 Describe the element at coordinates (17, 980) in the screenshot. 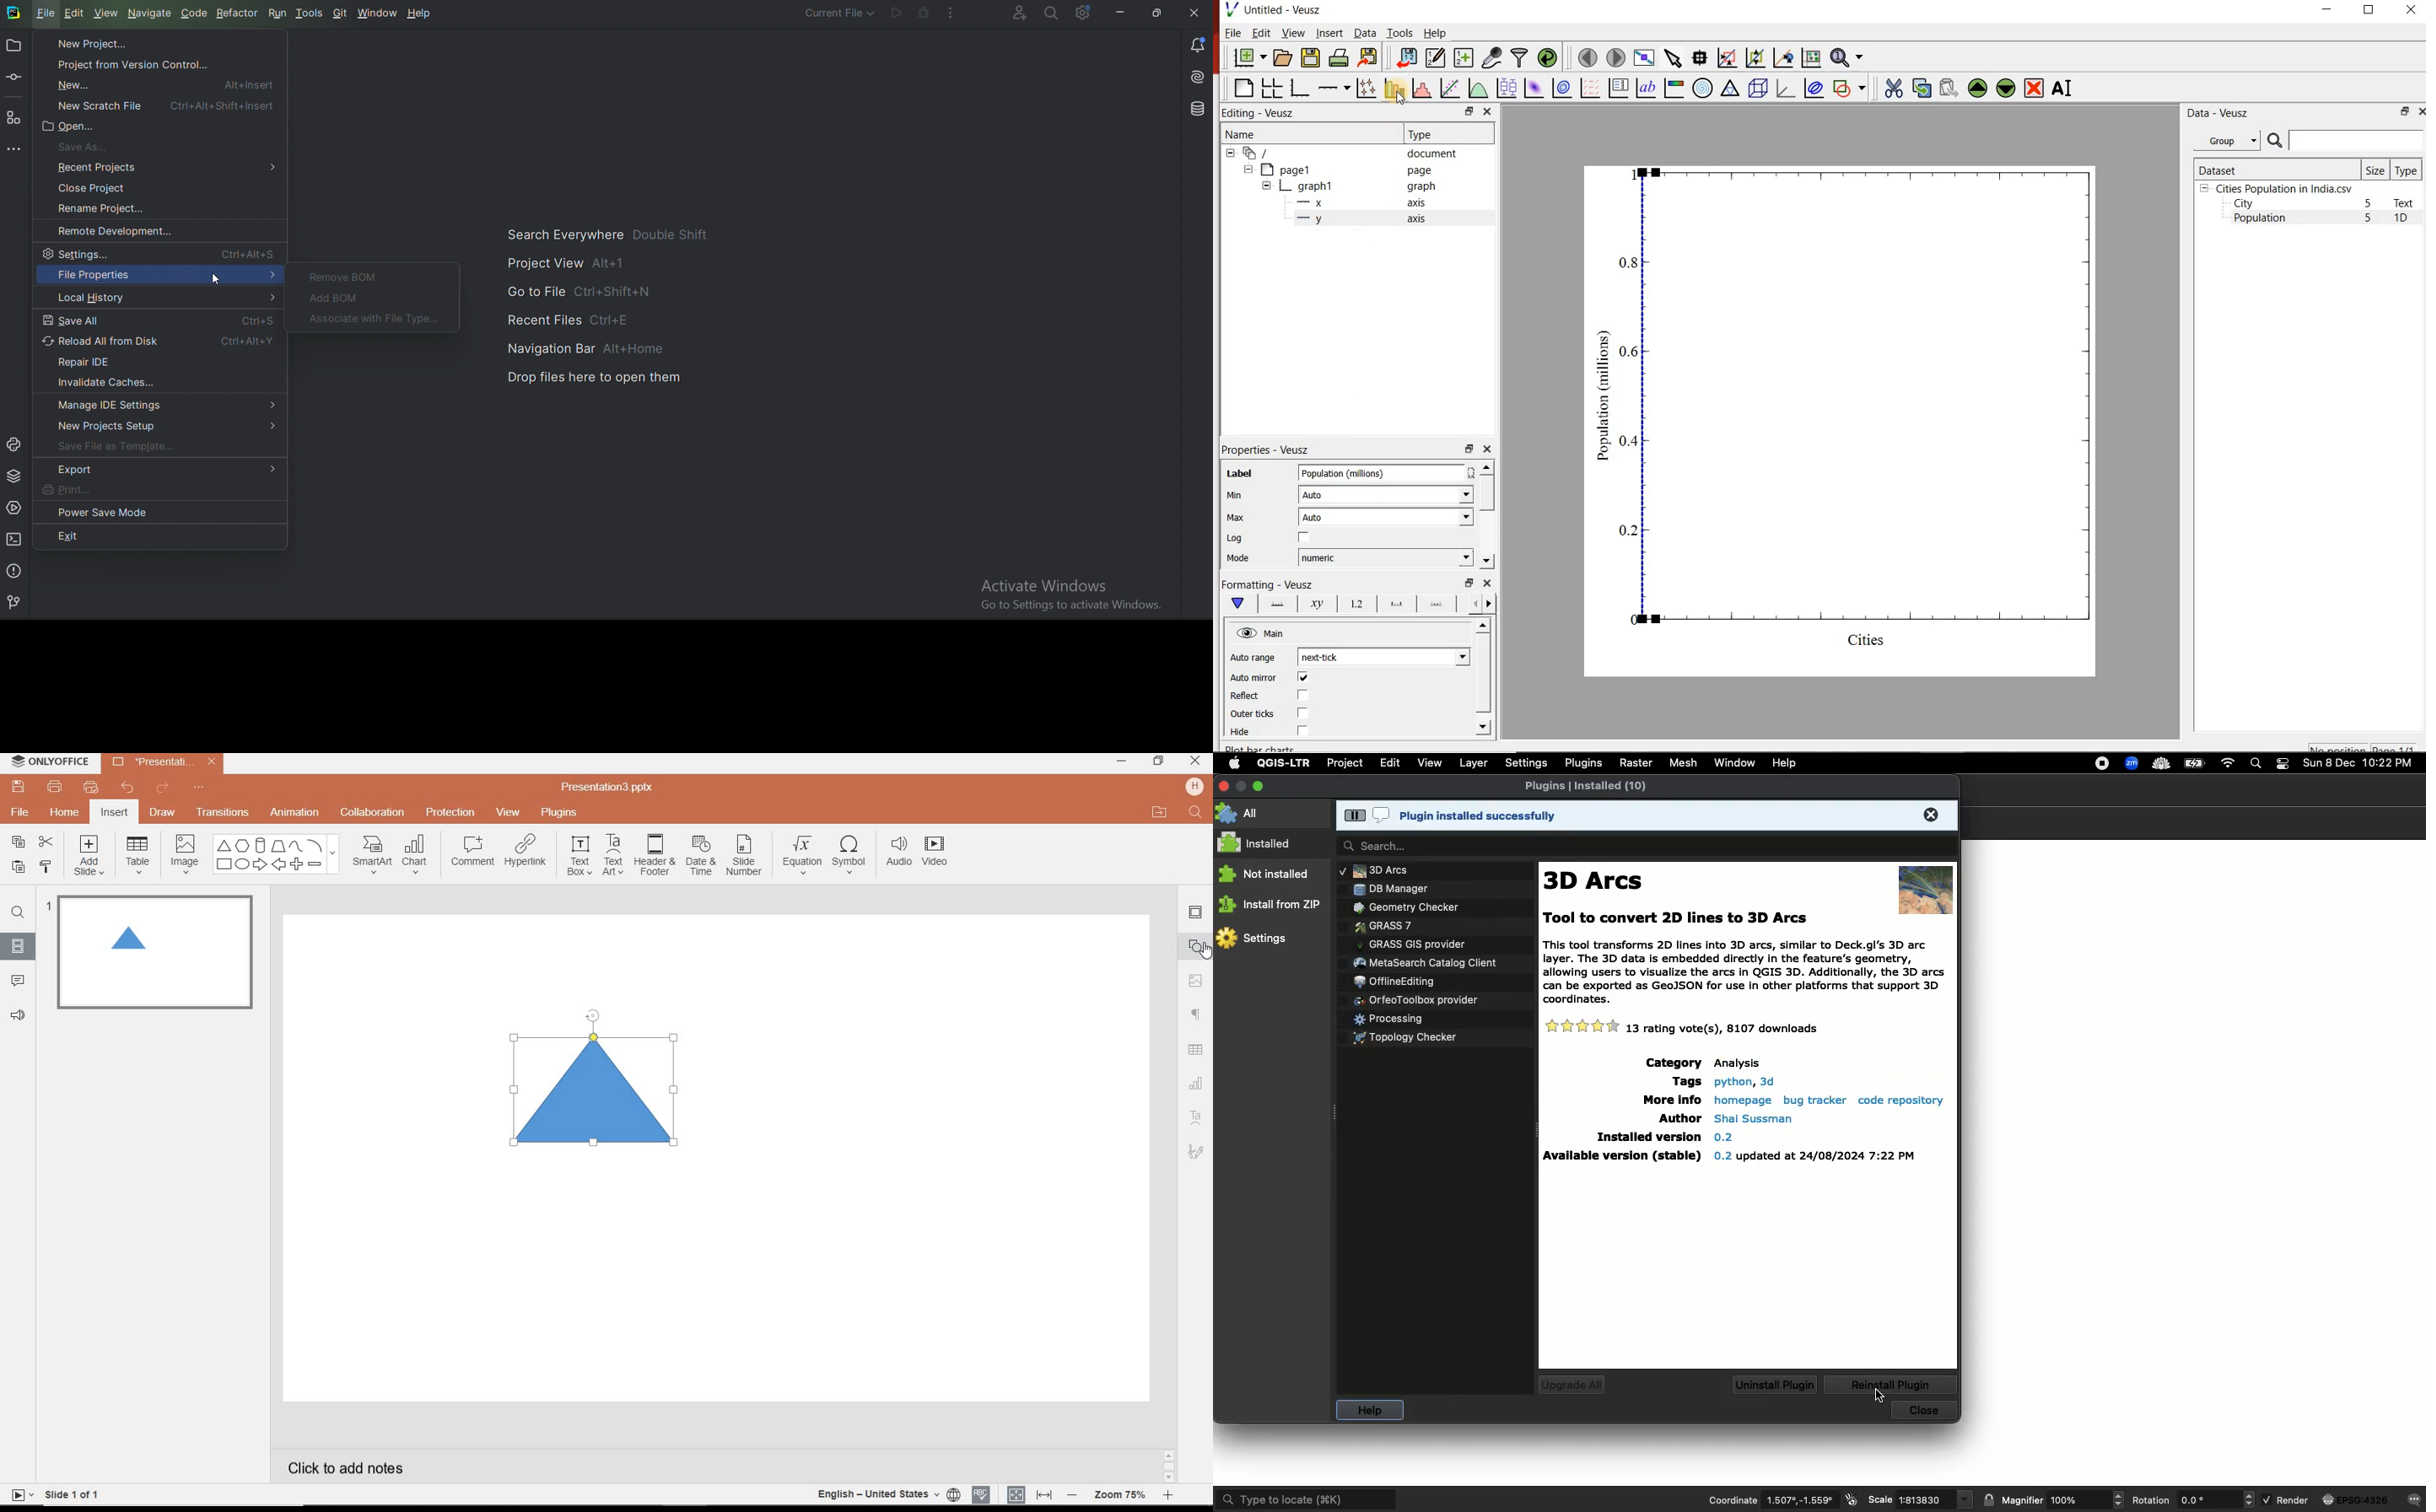

I see `COMMENTS` at that location.